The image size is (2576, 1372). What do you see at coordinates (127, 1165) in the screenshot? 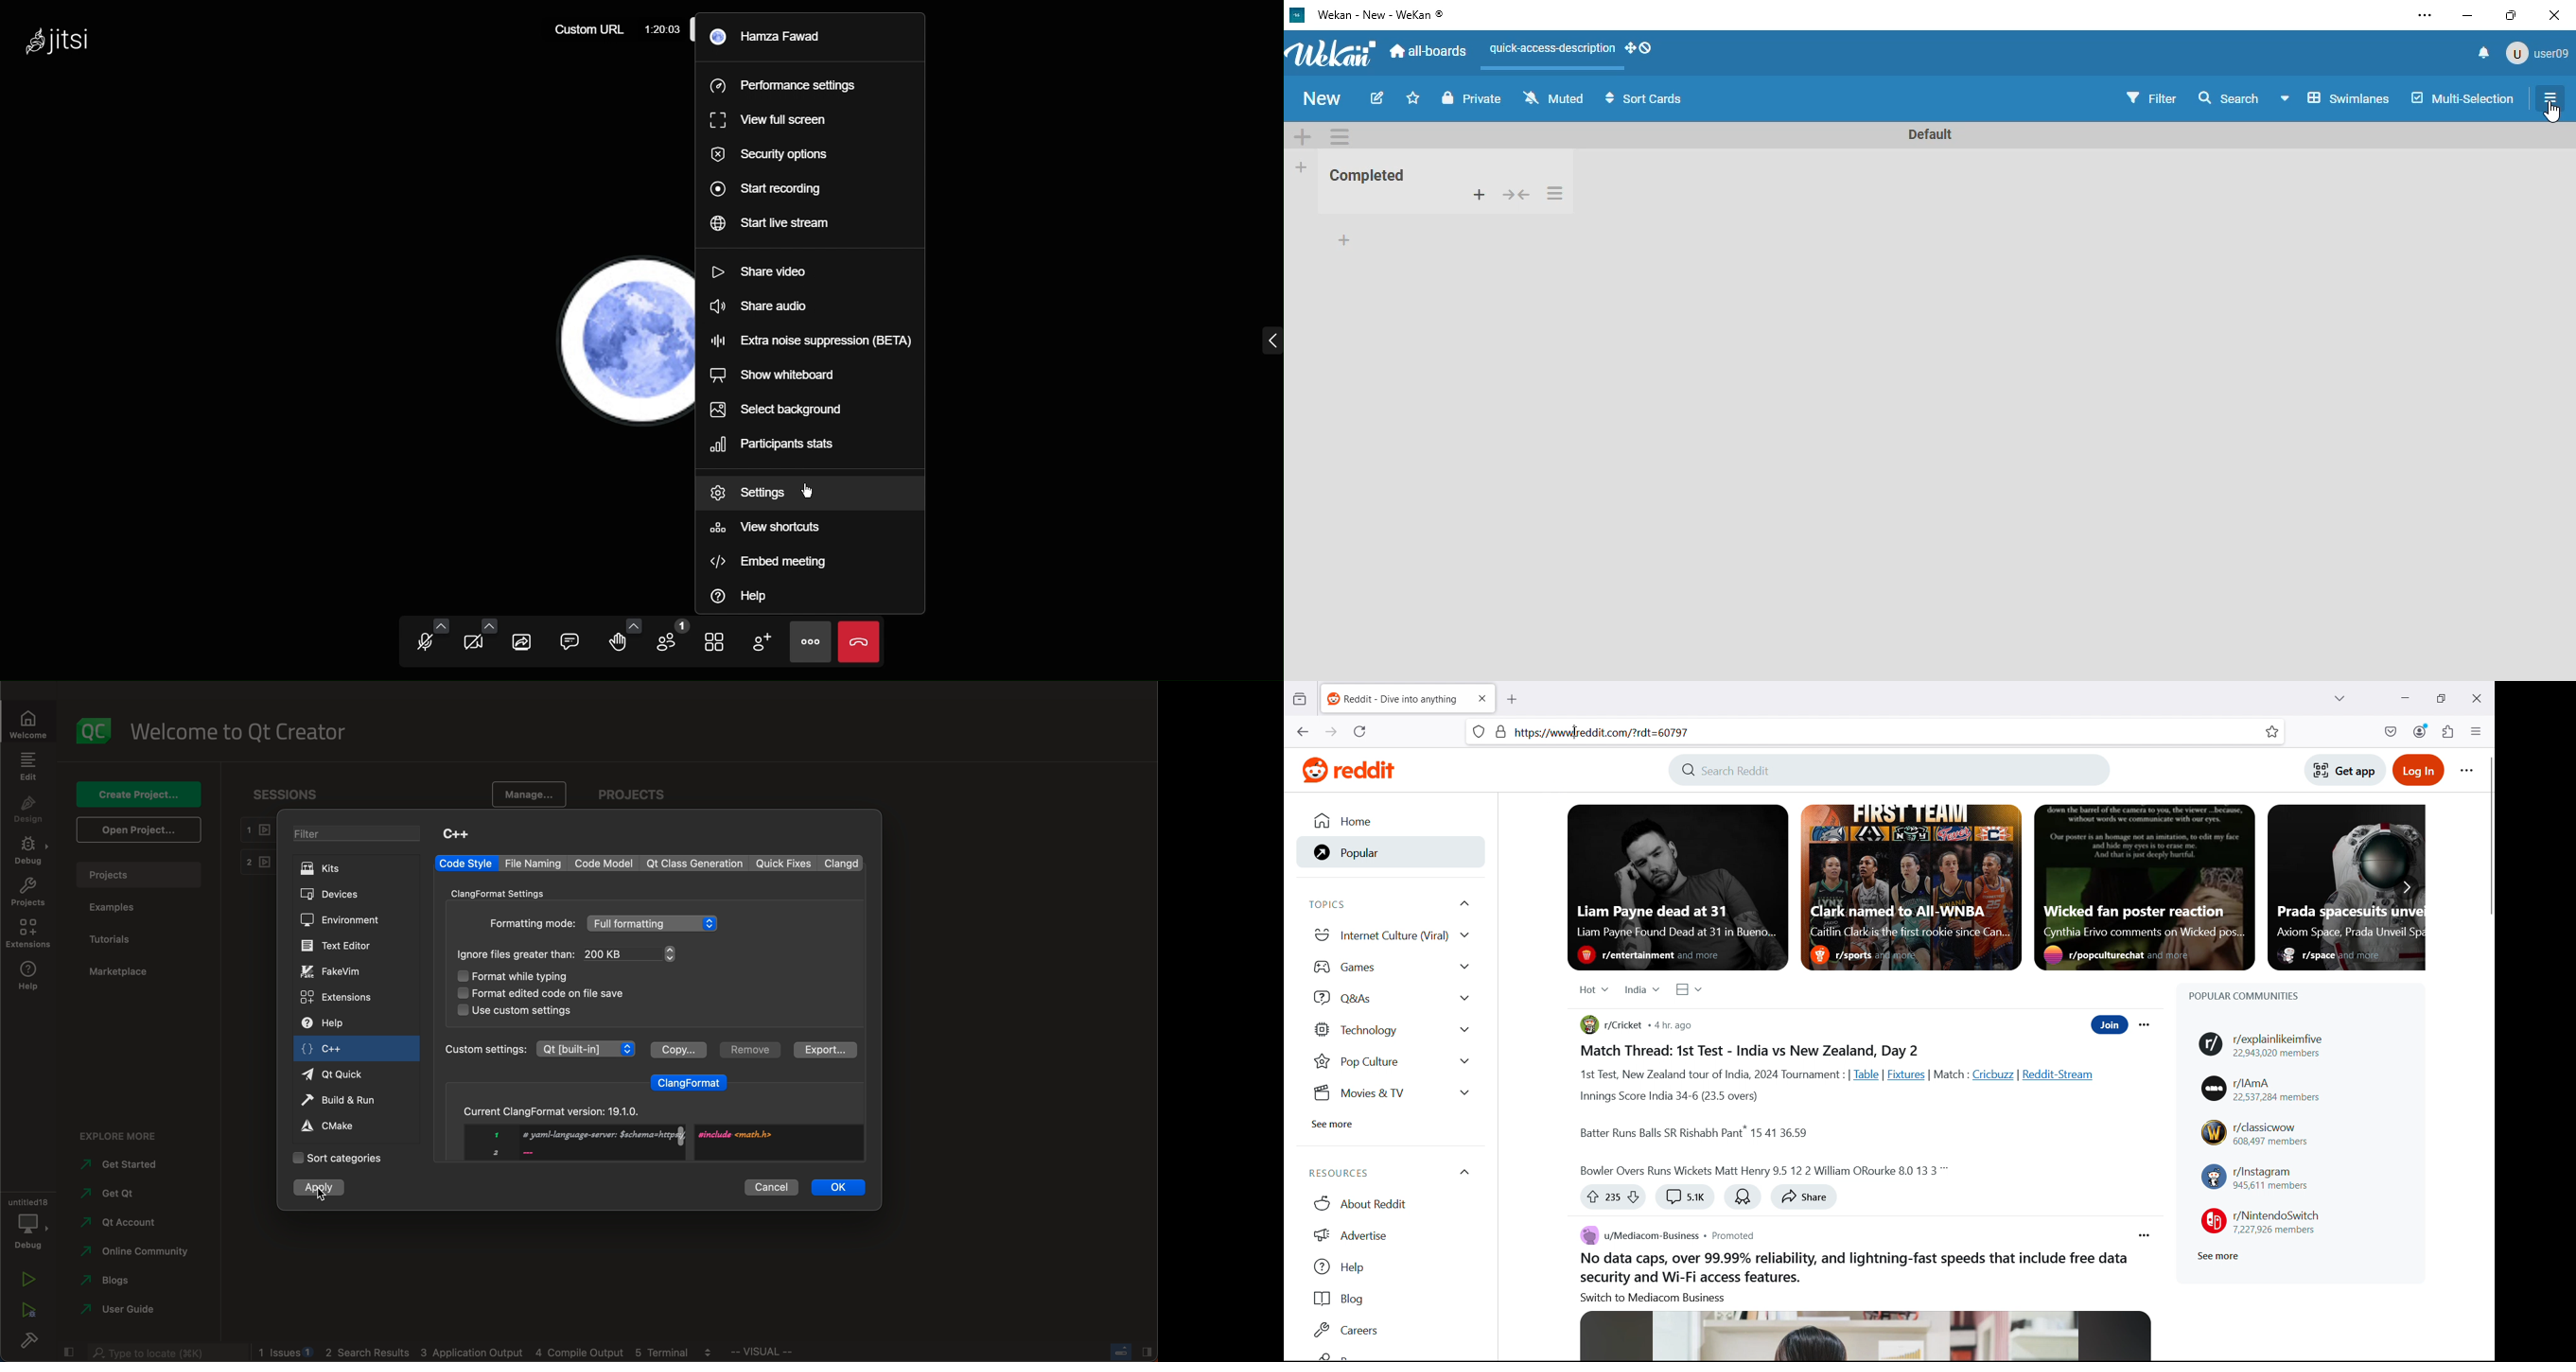
I see `started` at bounding box center [127, 1165].